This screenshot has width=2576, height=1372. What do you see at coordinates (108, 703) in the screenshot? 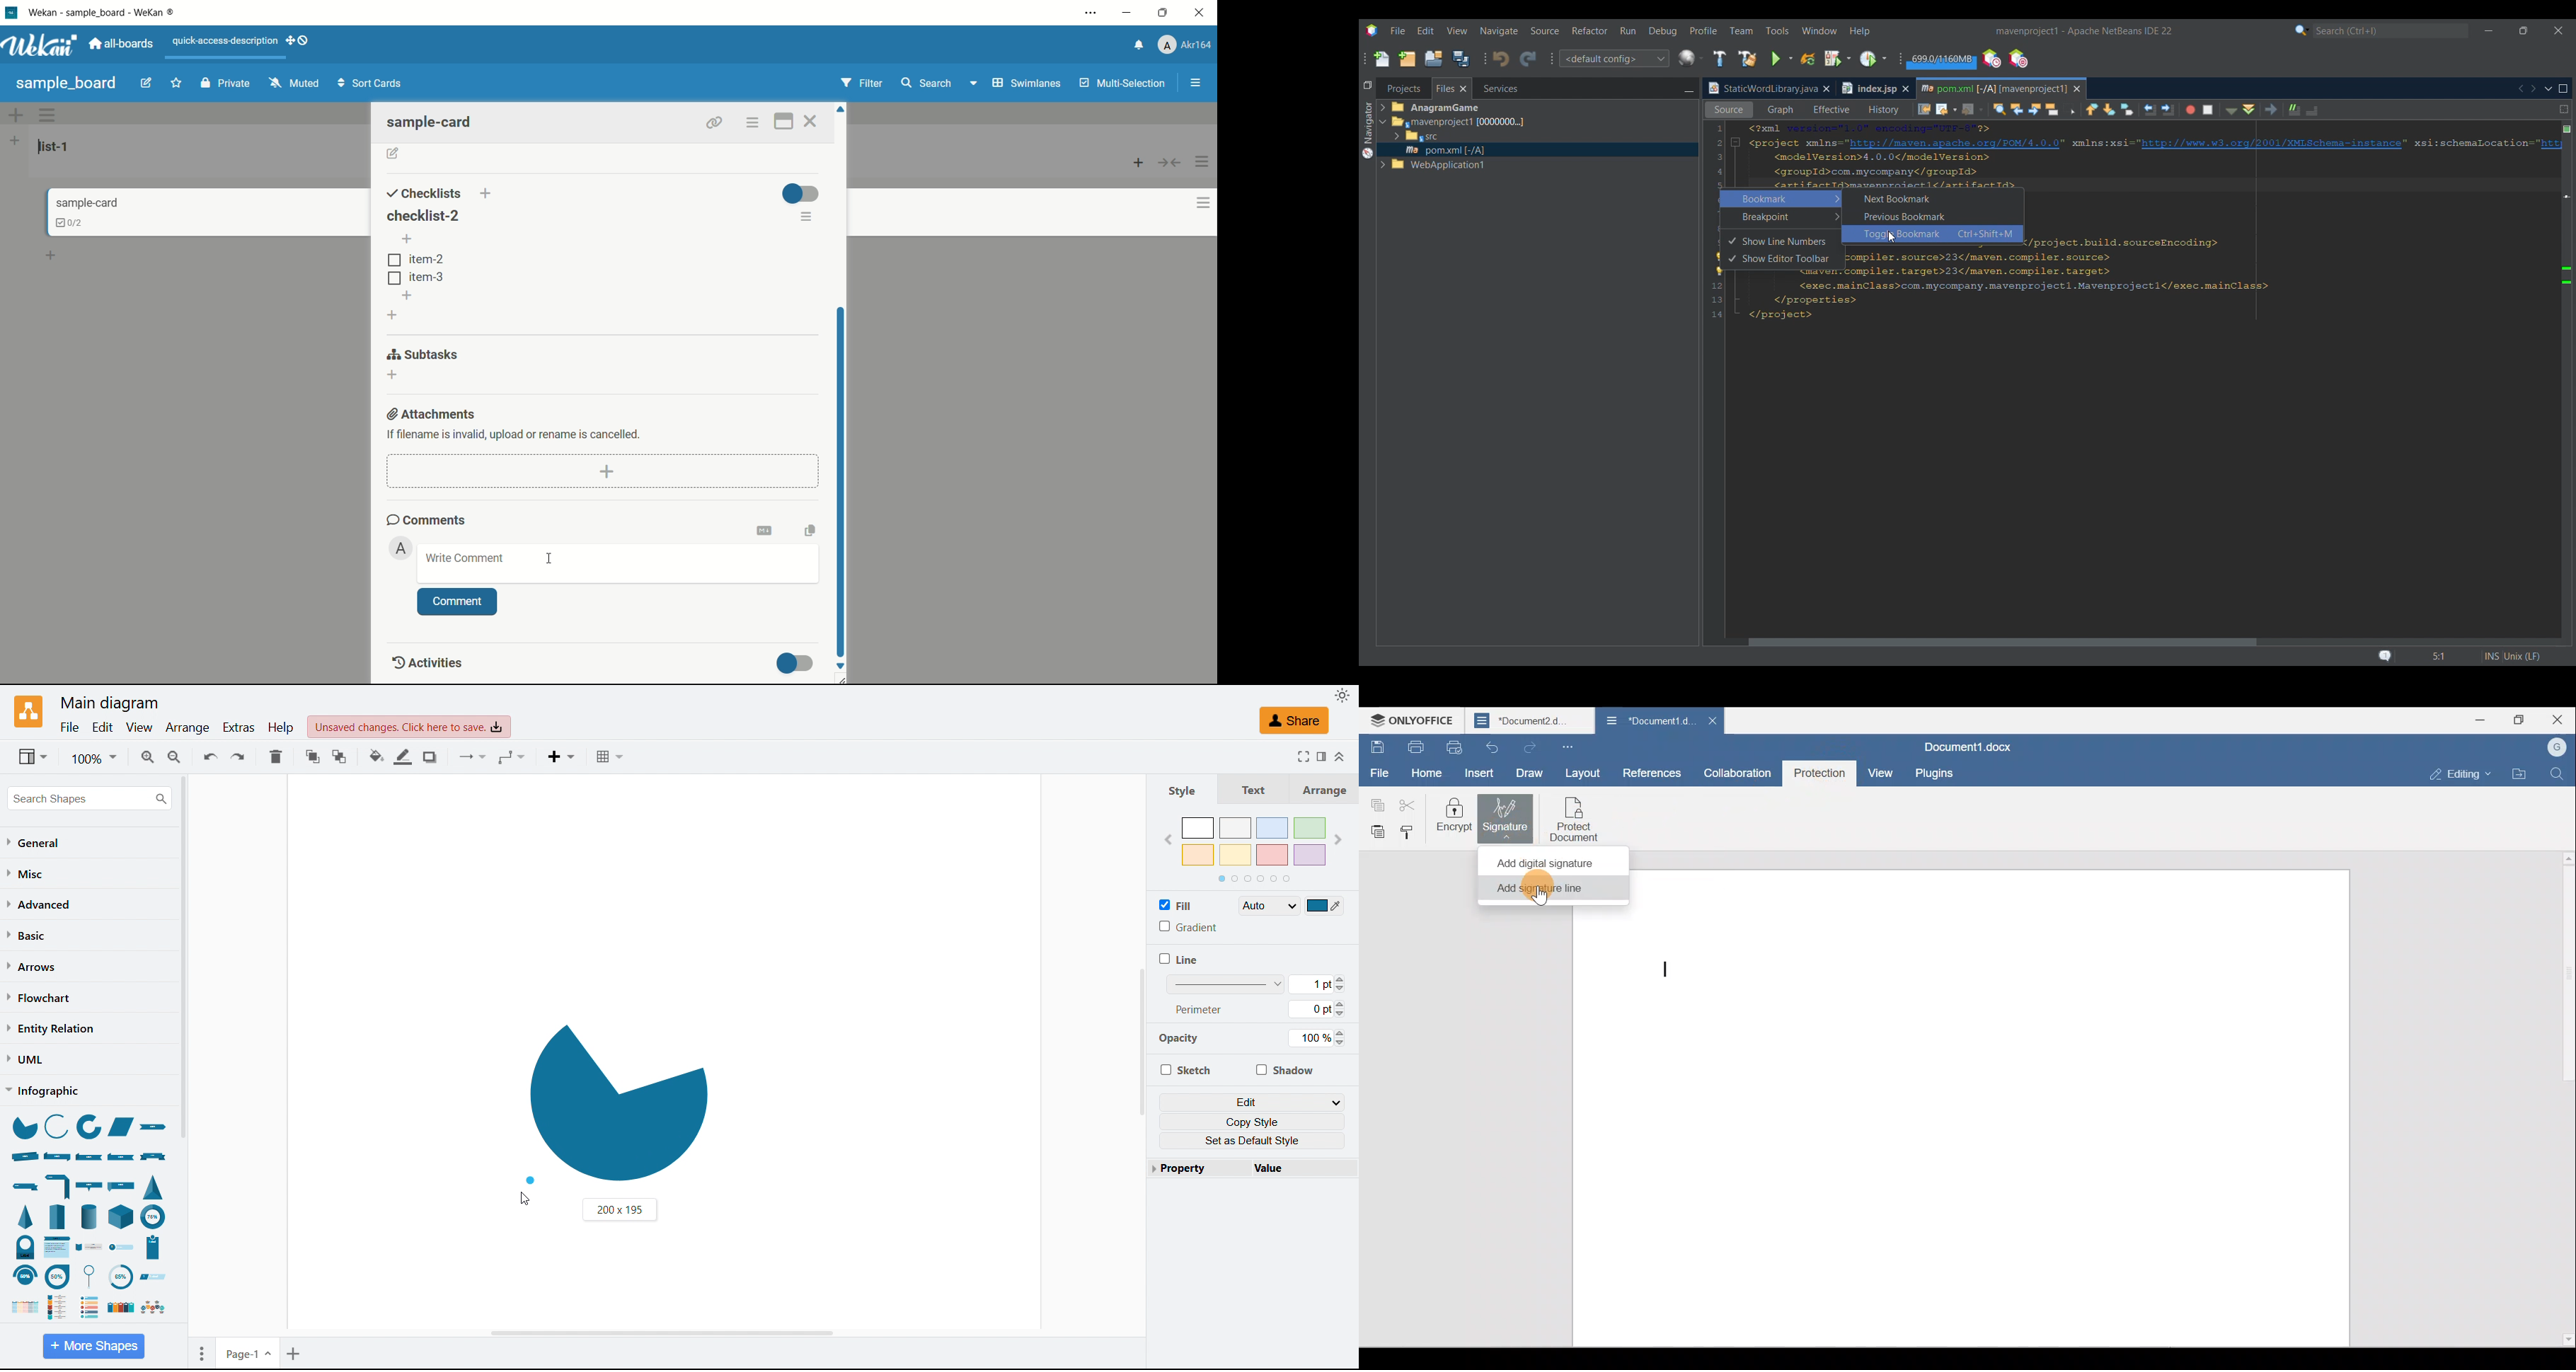
I see `Title of the diagram ` at bounding box center [108, 703].